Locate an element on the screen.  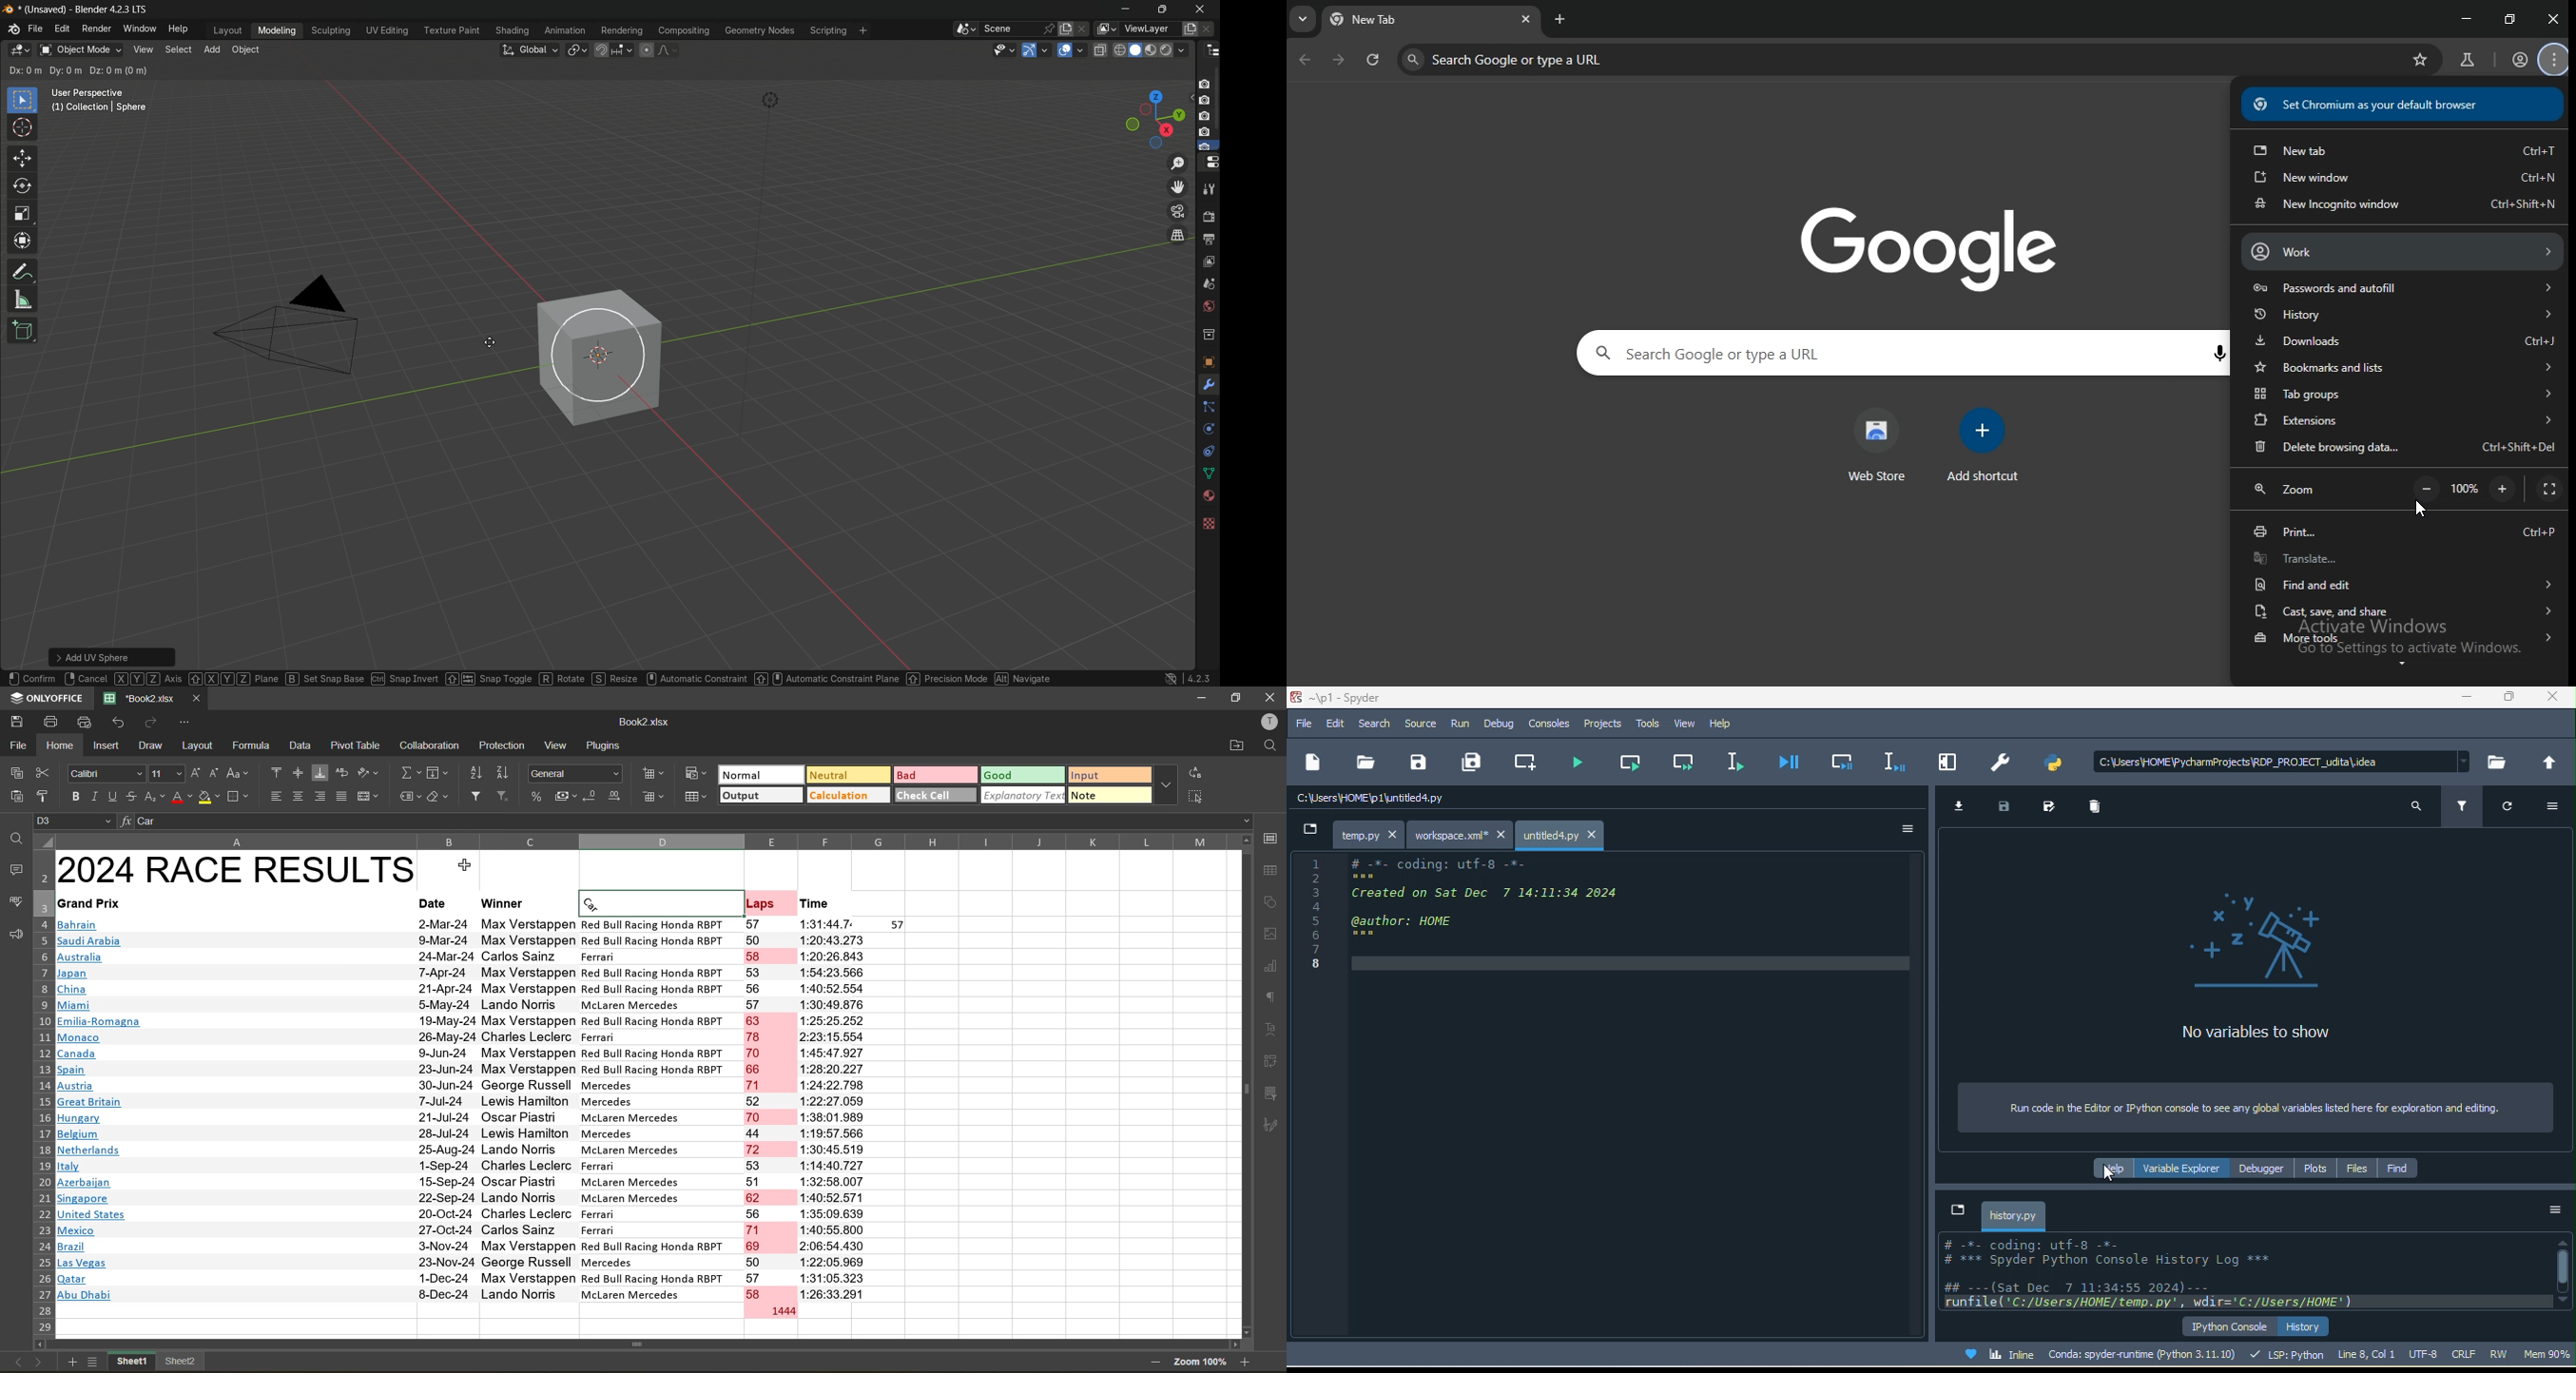
filter is located at coordinates (2462, 809).